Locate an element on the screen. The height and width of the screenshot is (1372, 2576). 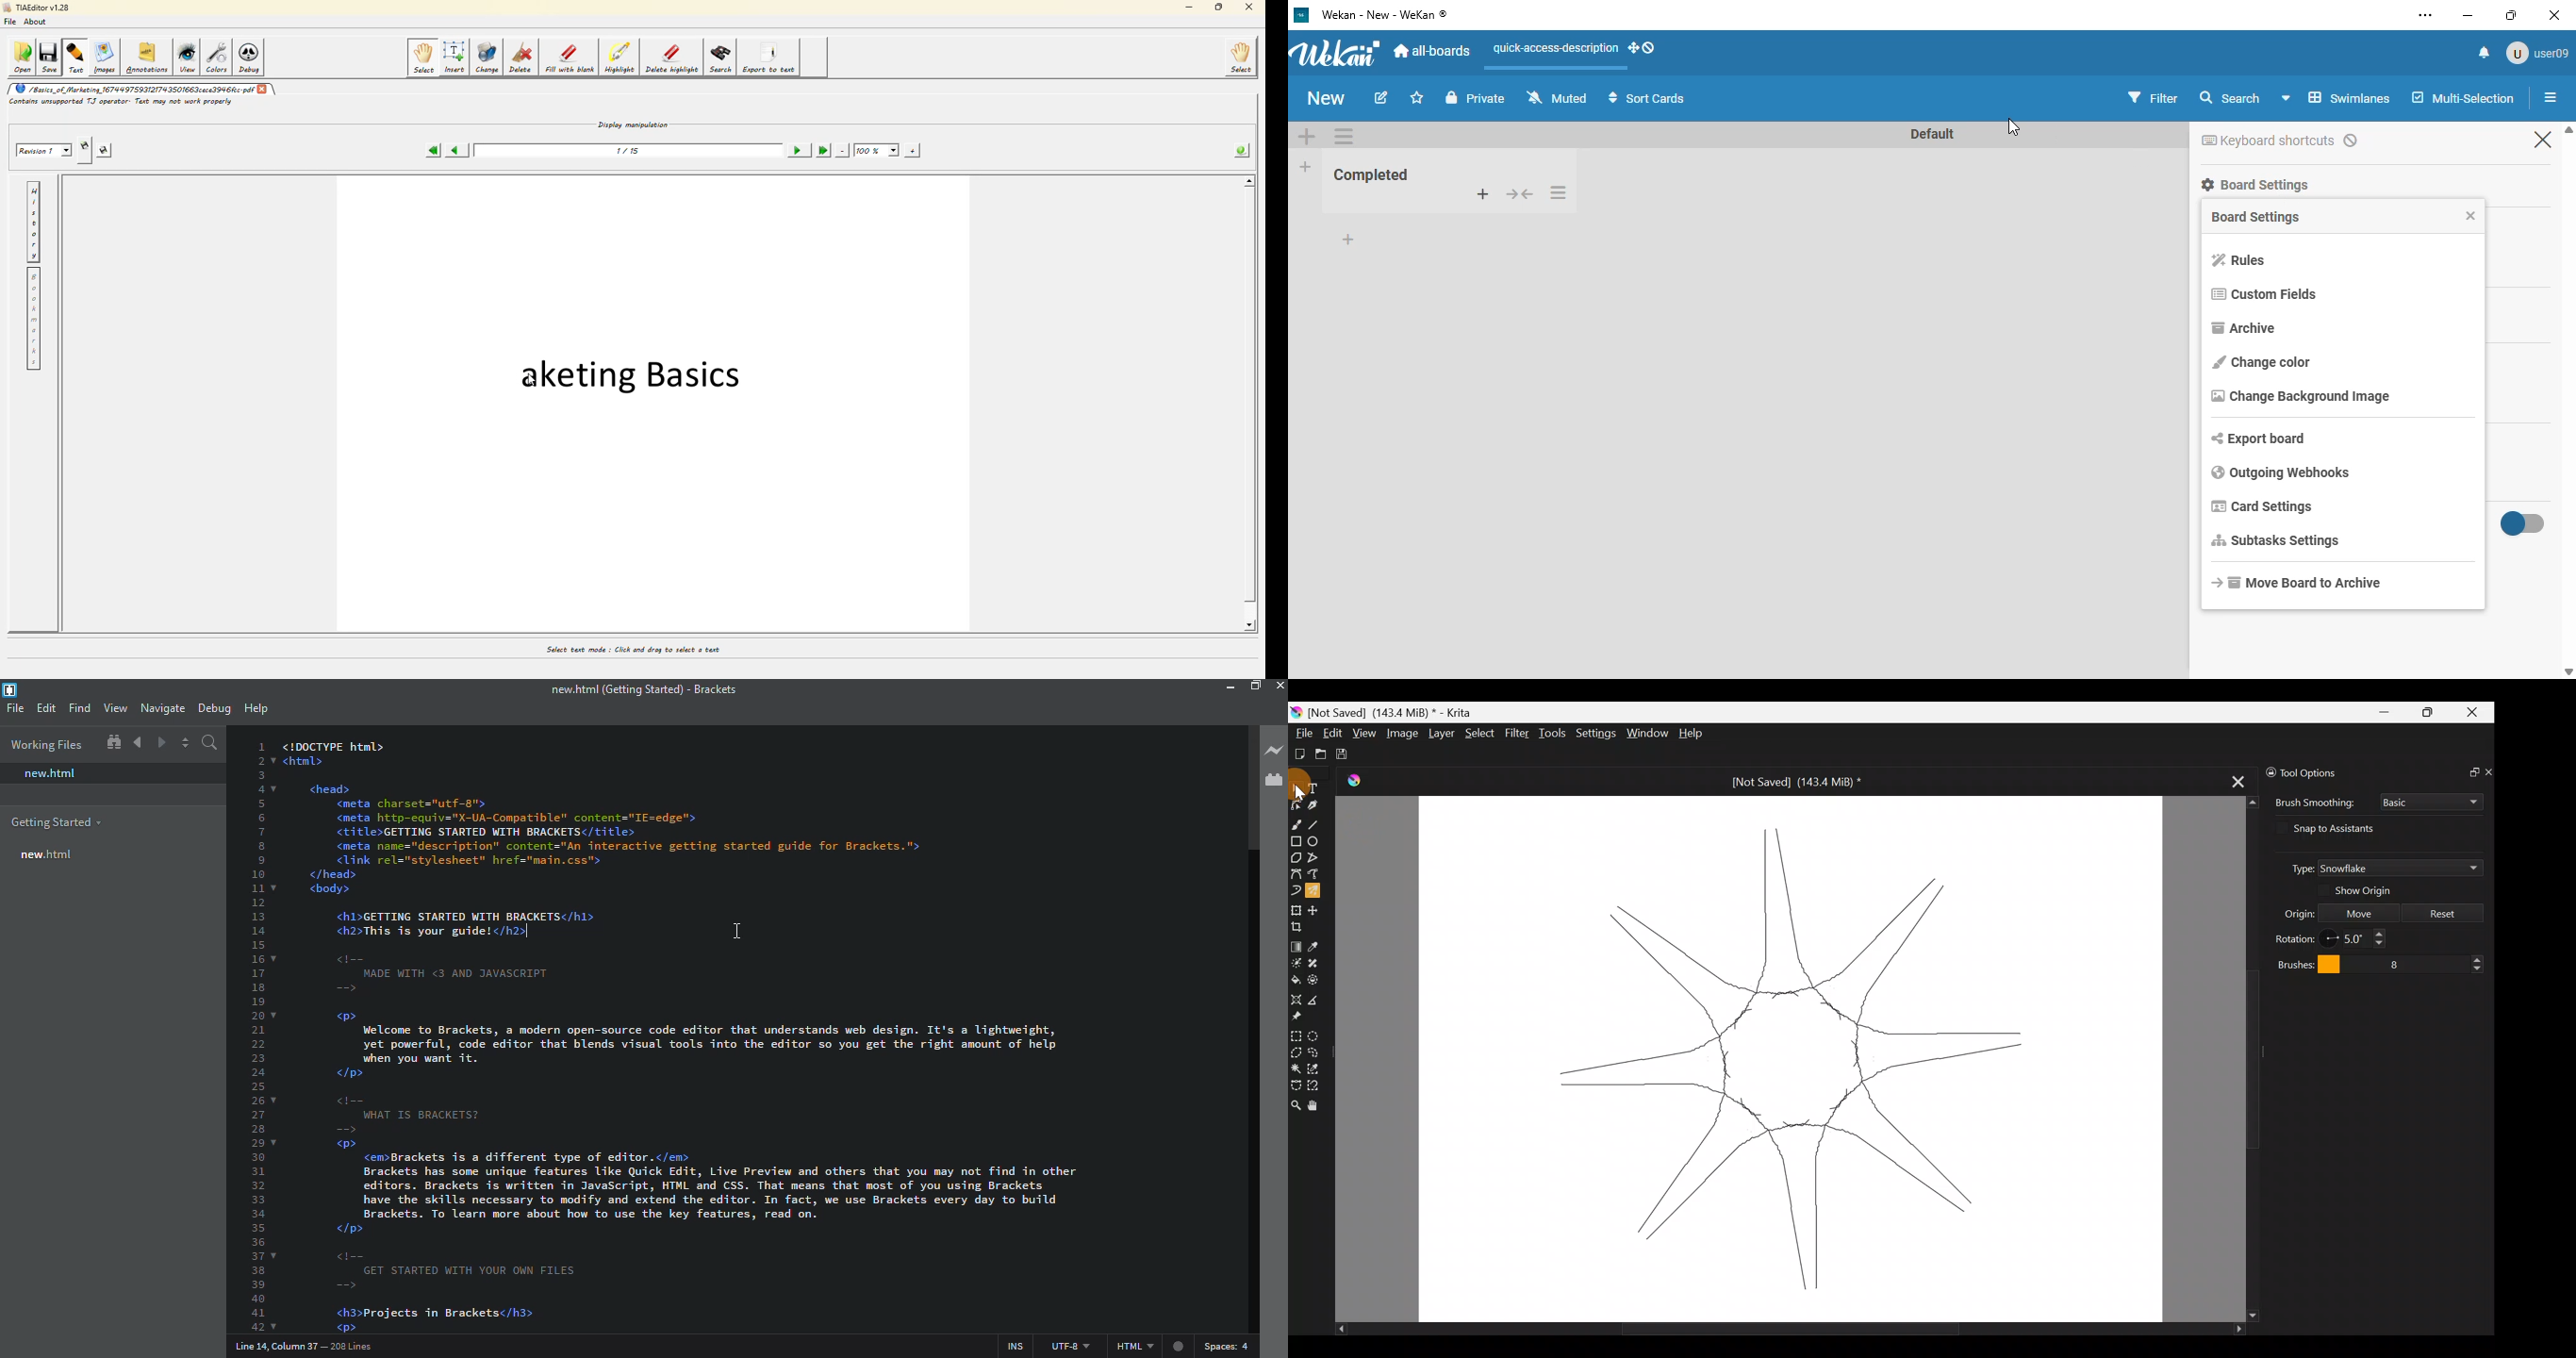
change color is located at coordinates (2262, 361).